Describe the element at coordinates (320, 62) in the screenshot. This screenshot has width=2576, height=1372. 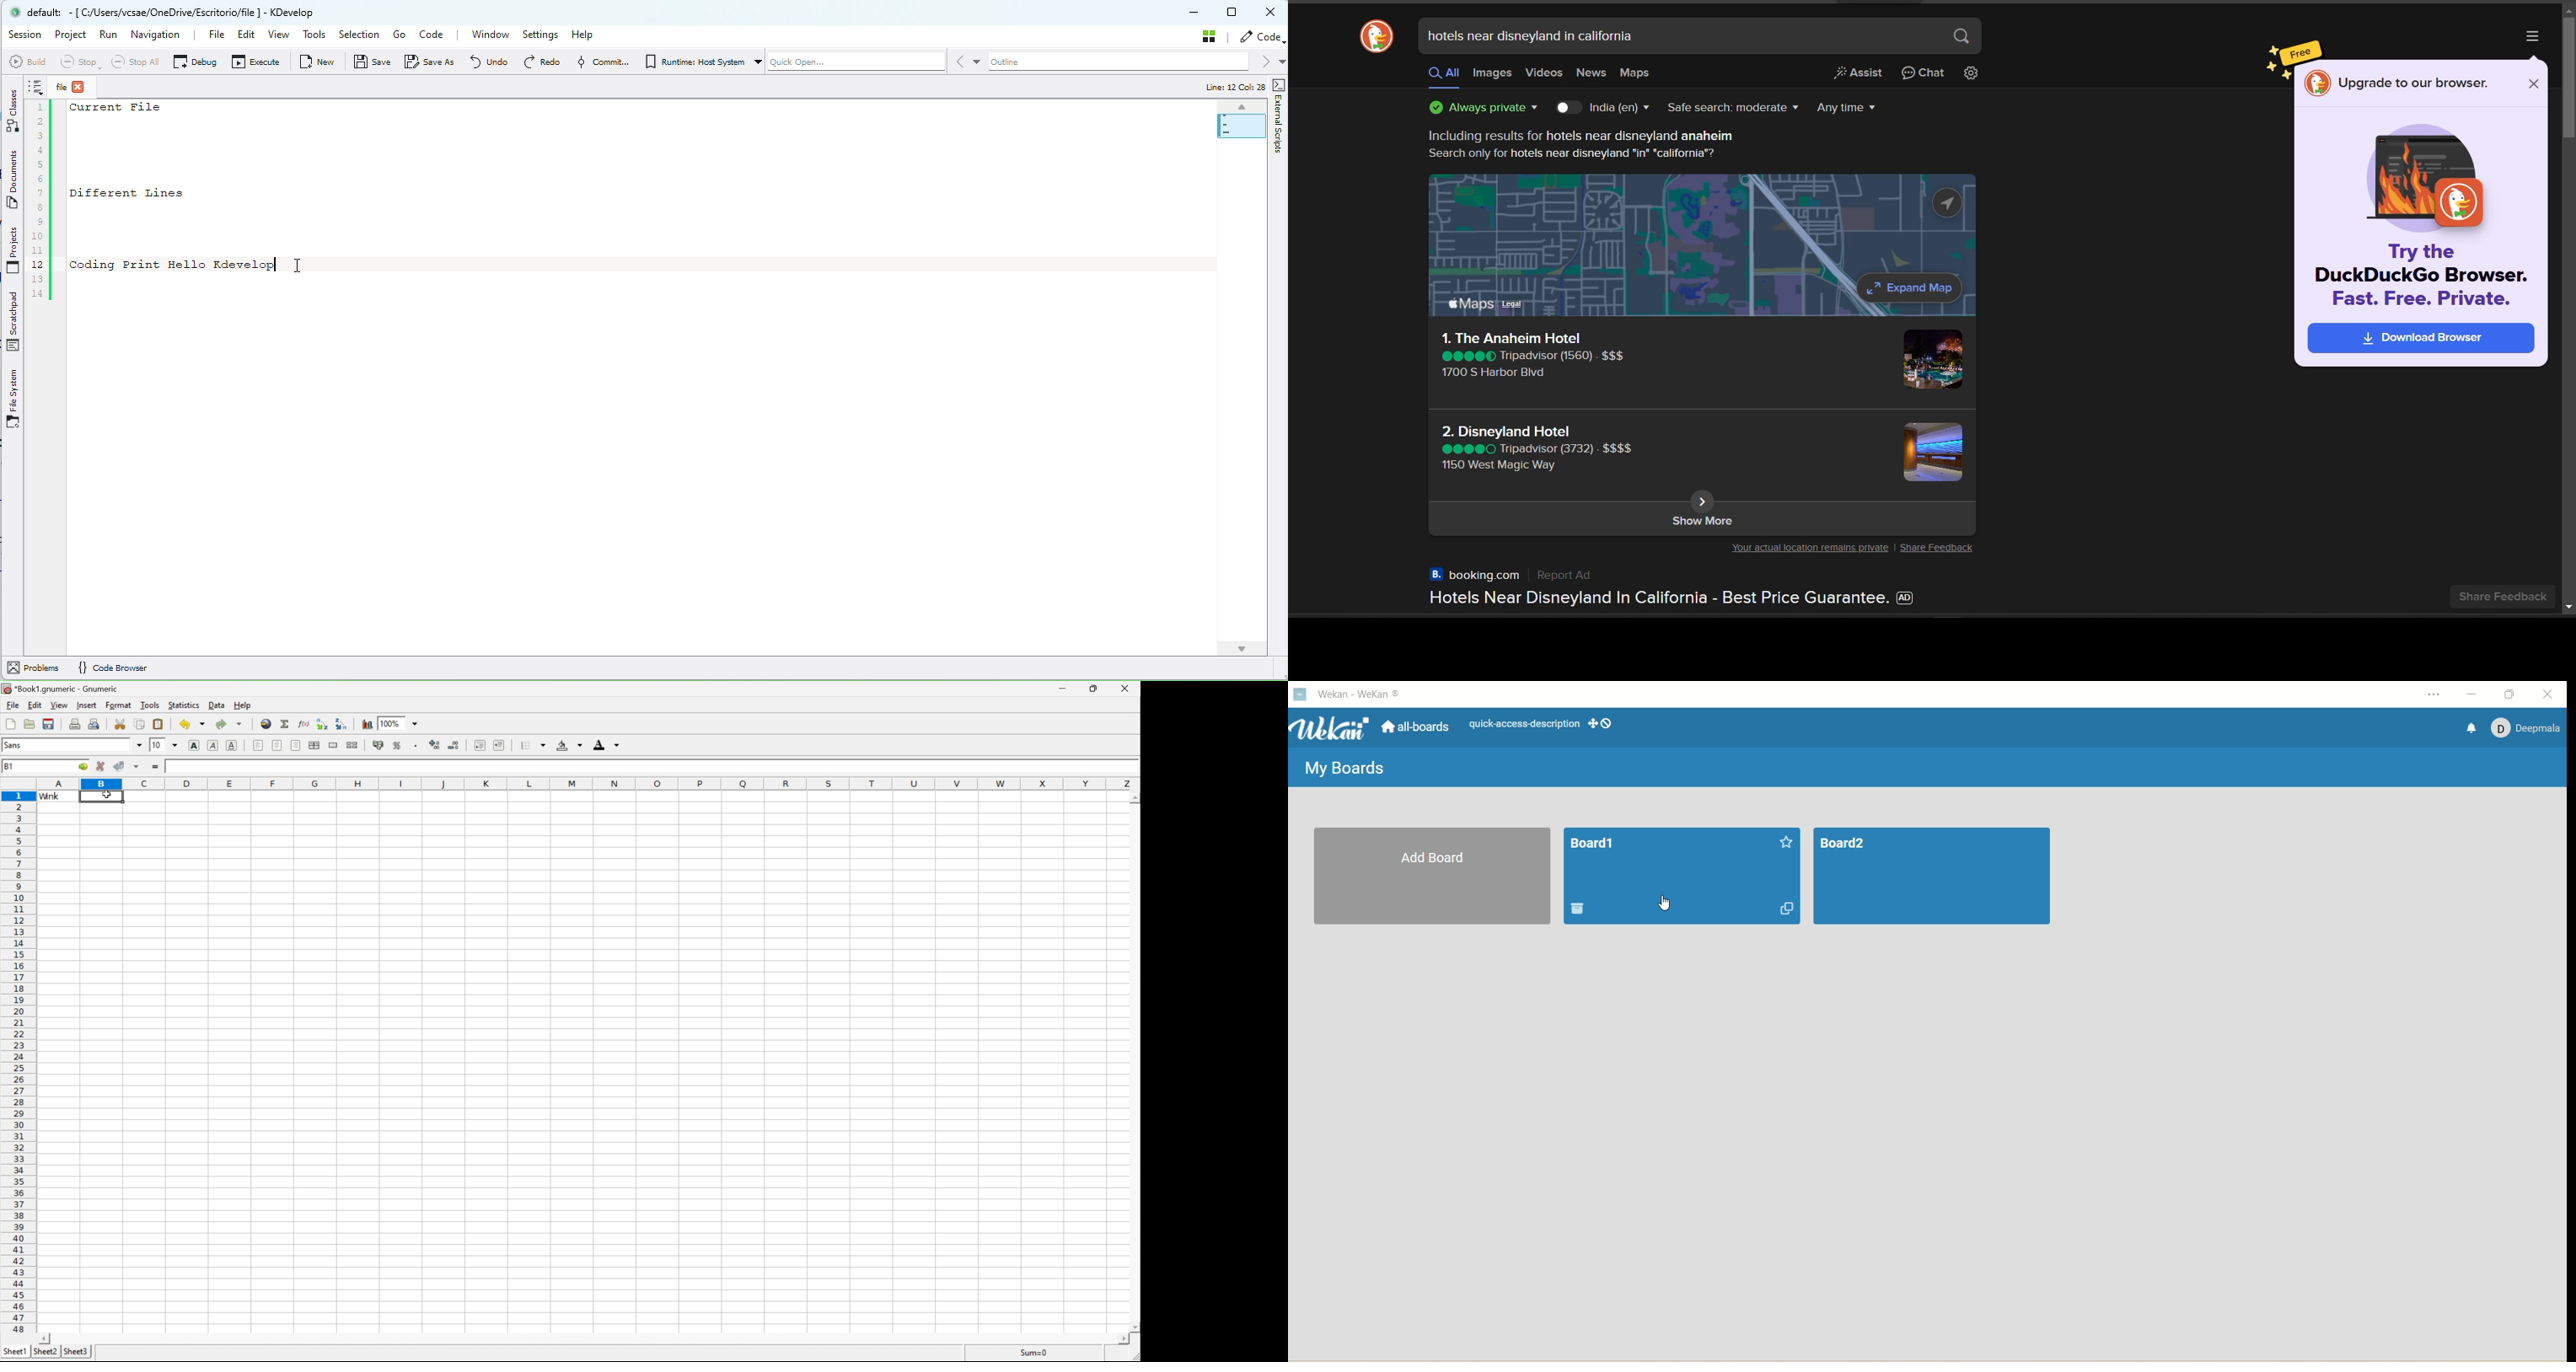
I see `New` at that location.